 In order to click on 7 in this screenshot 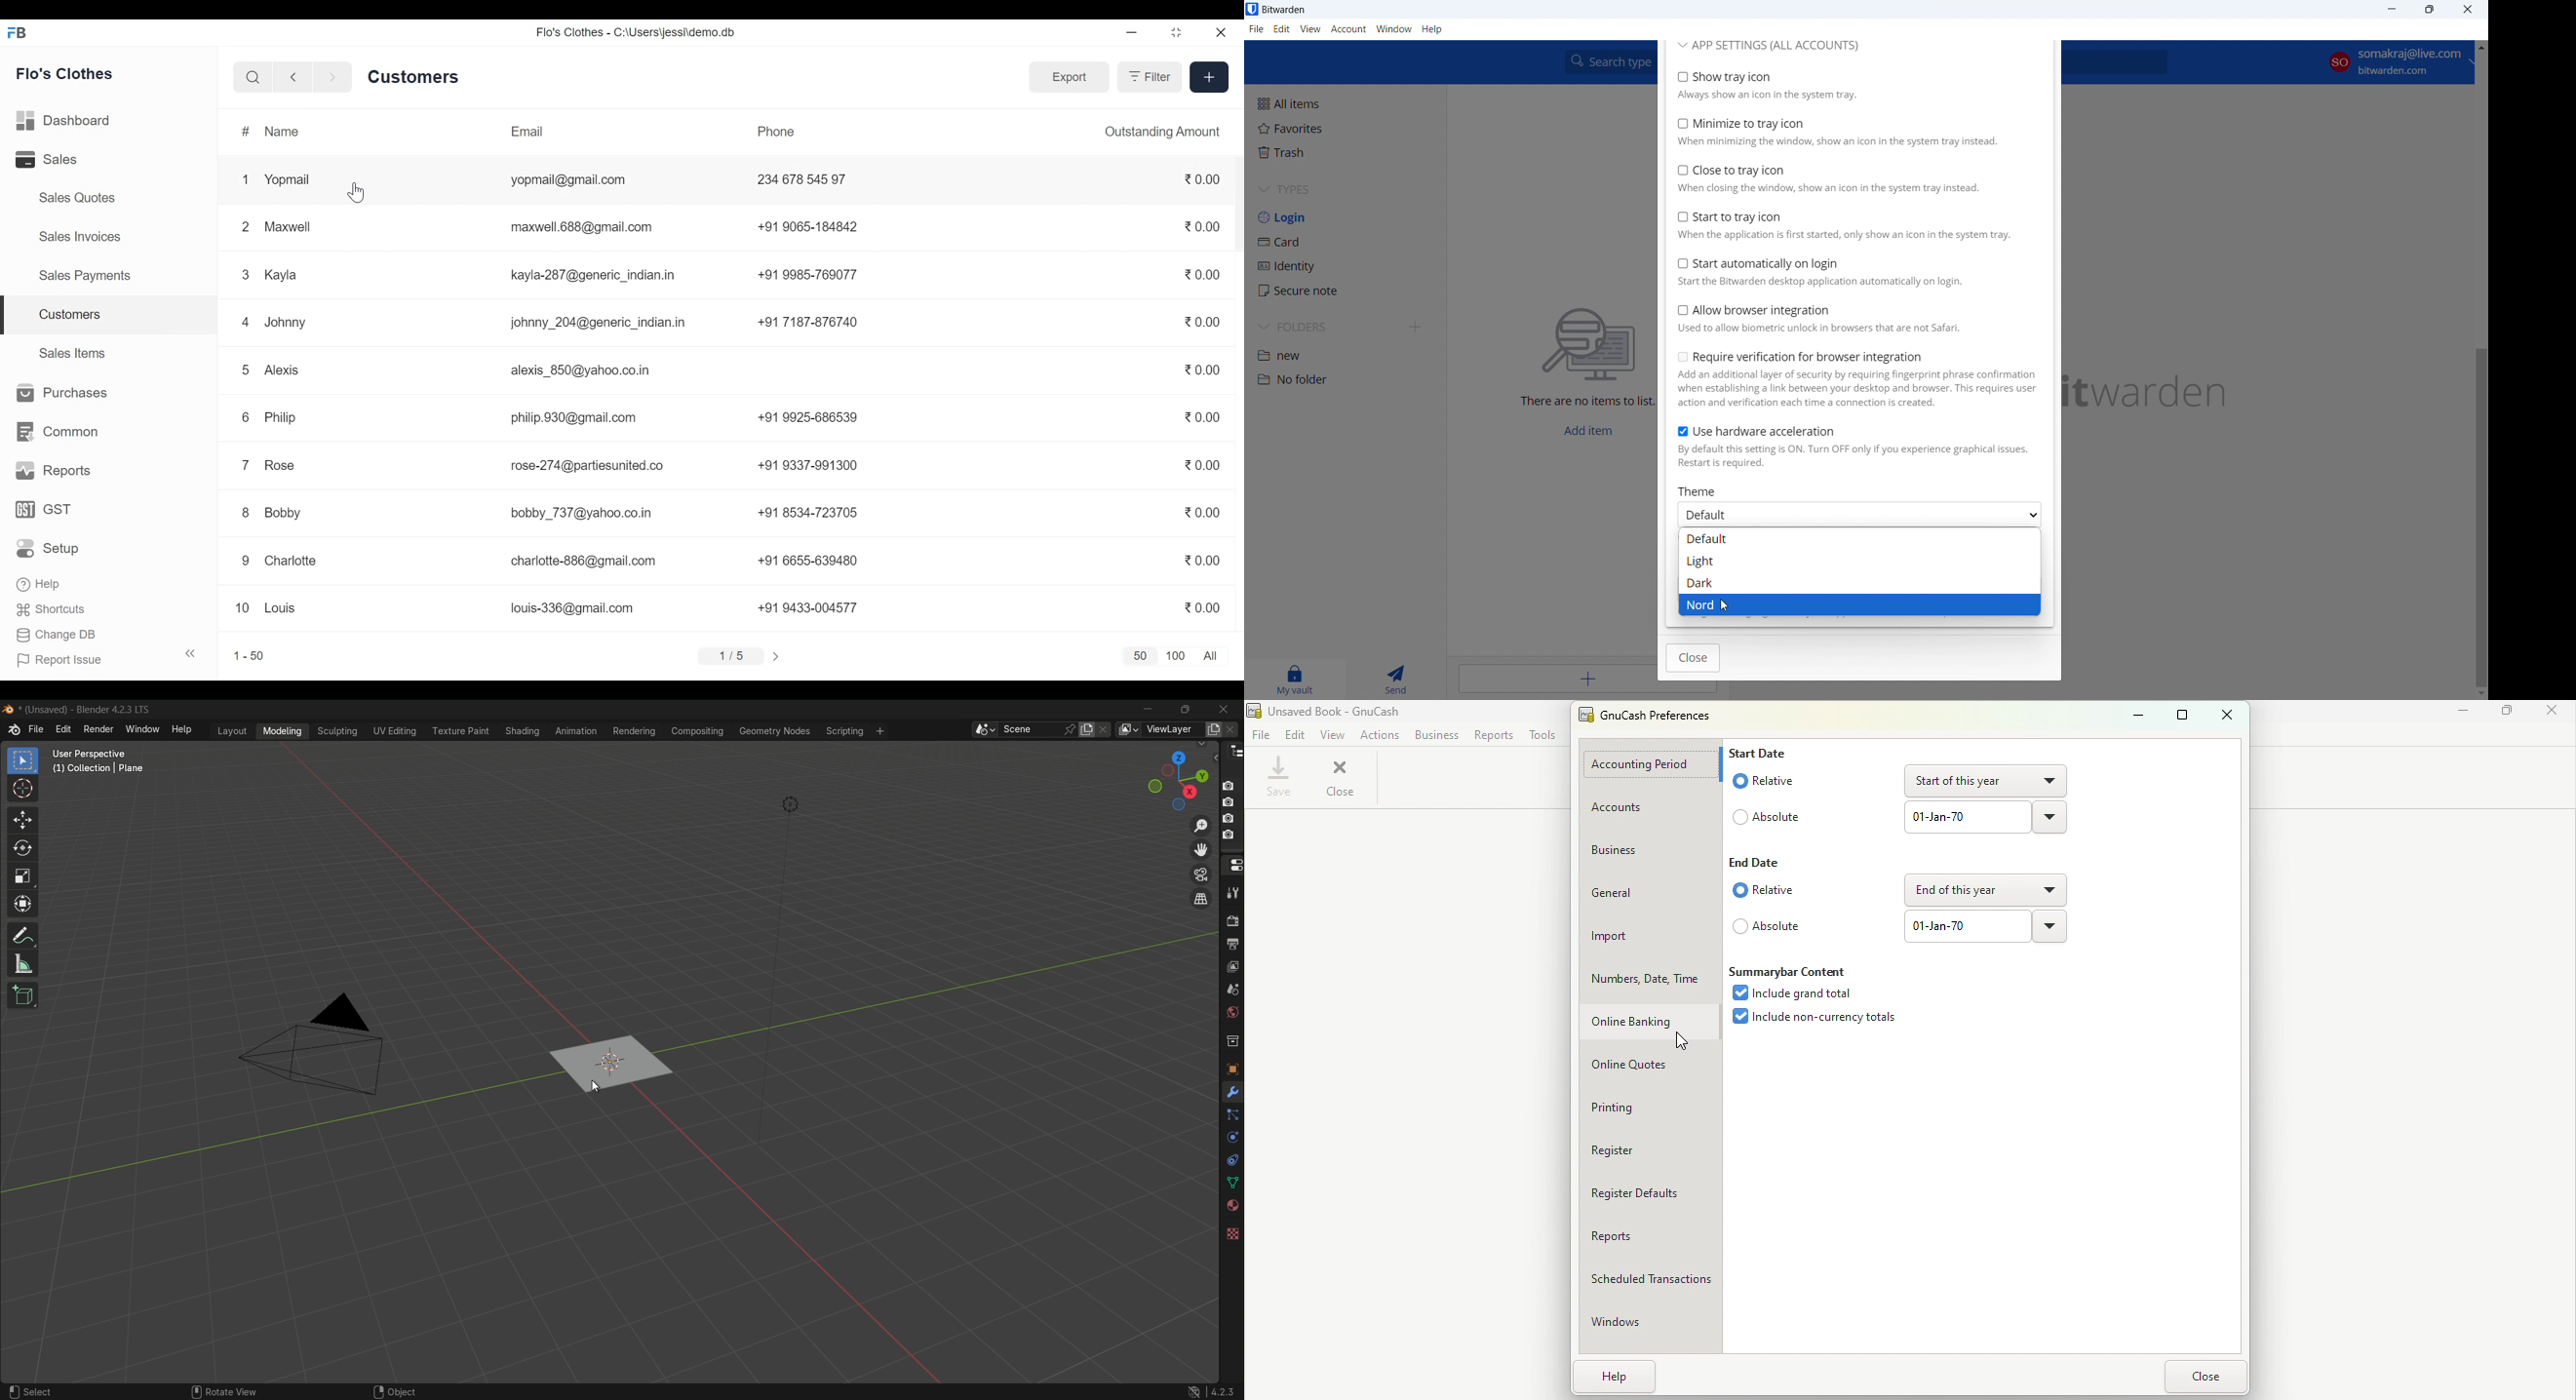, I will do `click(244, 465)`.